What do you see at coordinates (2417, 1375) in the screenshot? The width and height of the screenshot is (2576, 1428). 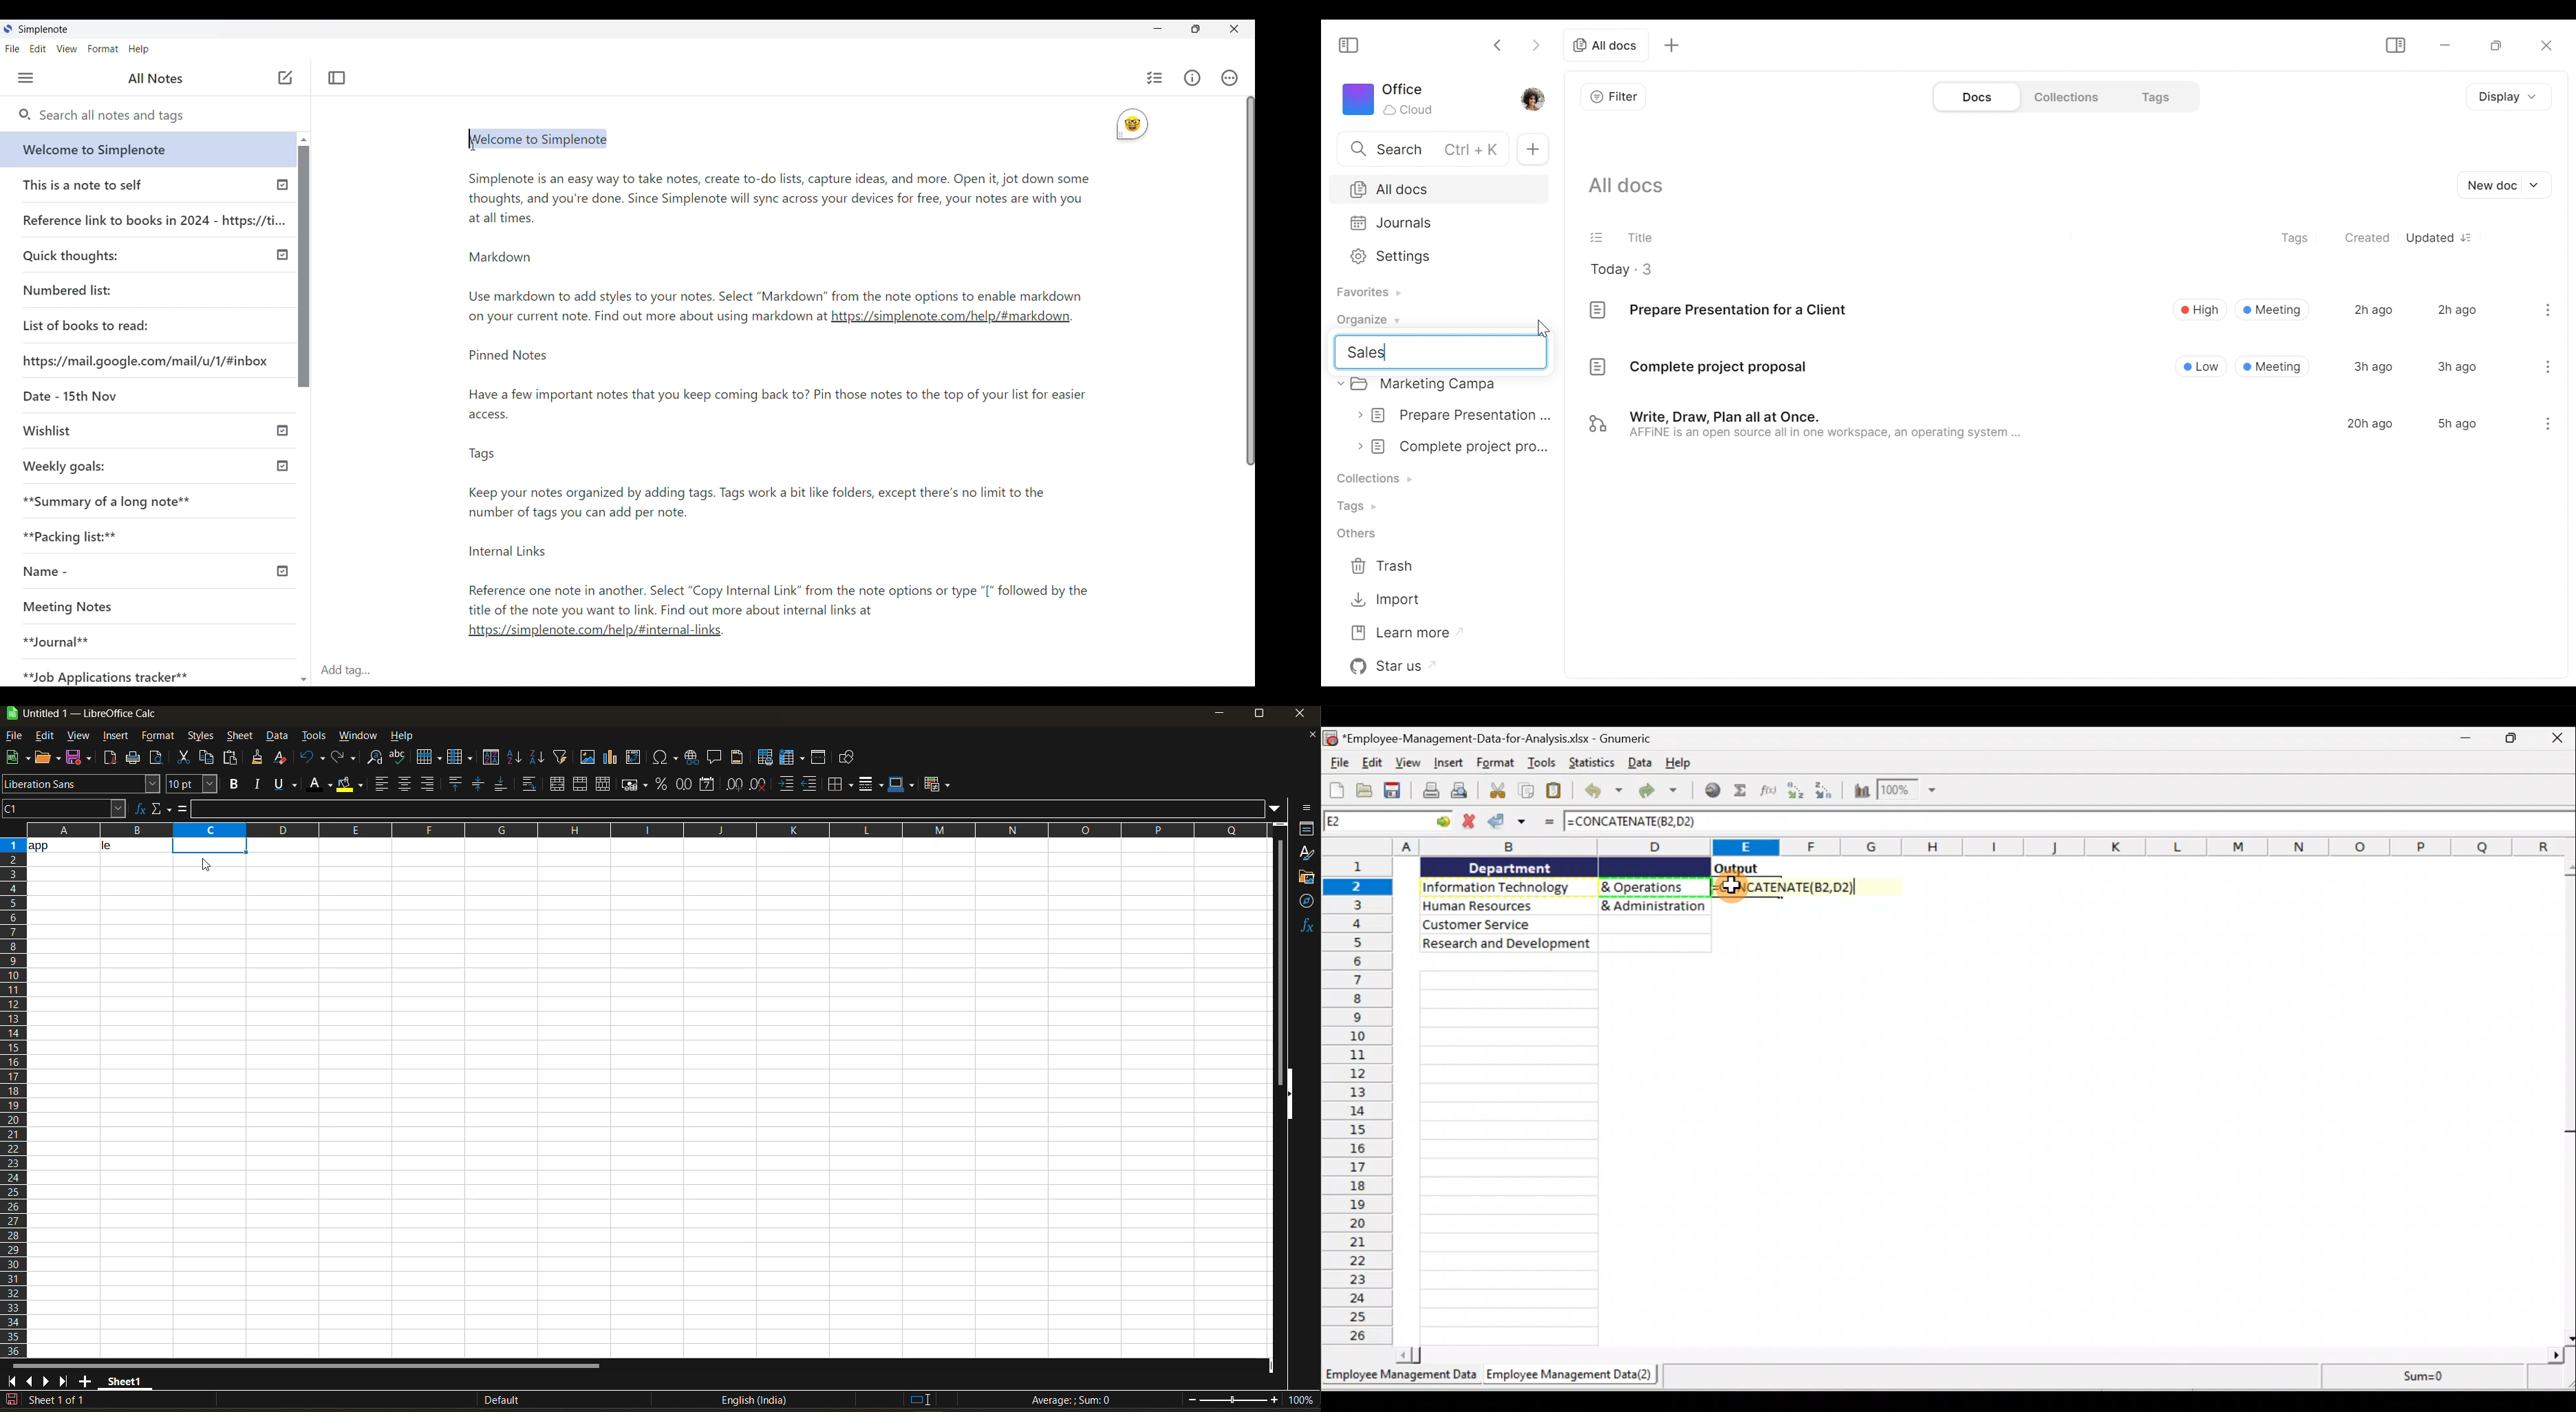 I see `sum=0` at bounding box center [2417, 1375].